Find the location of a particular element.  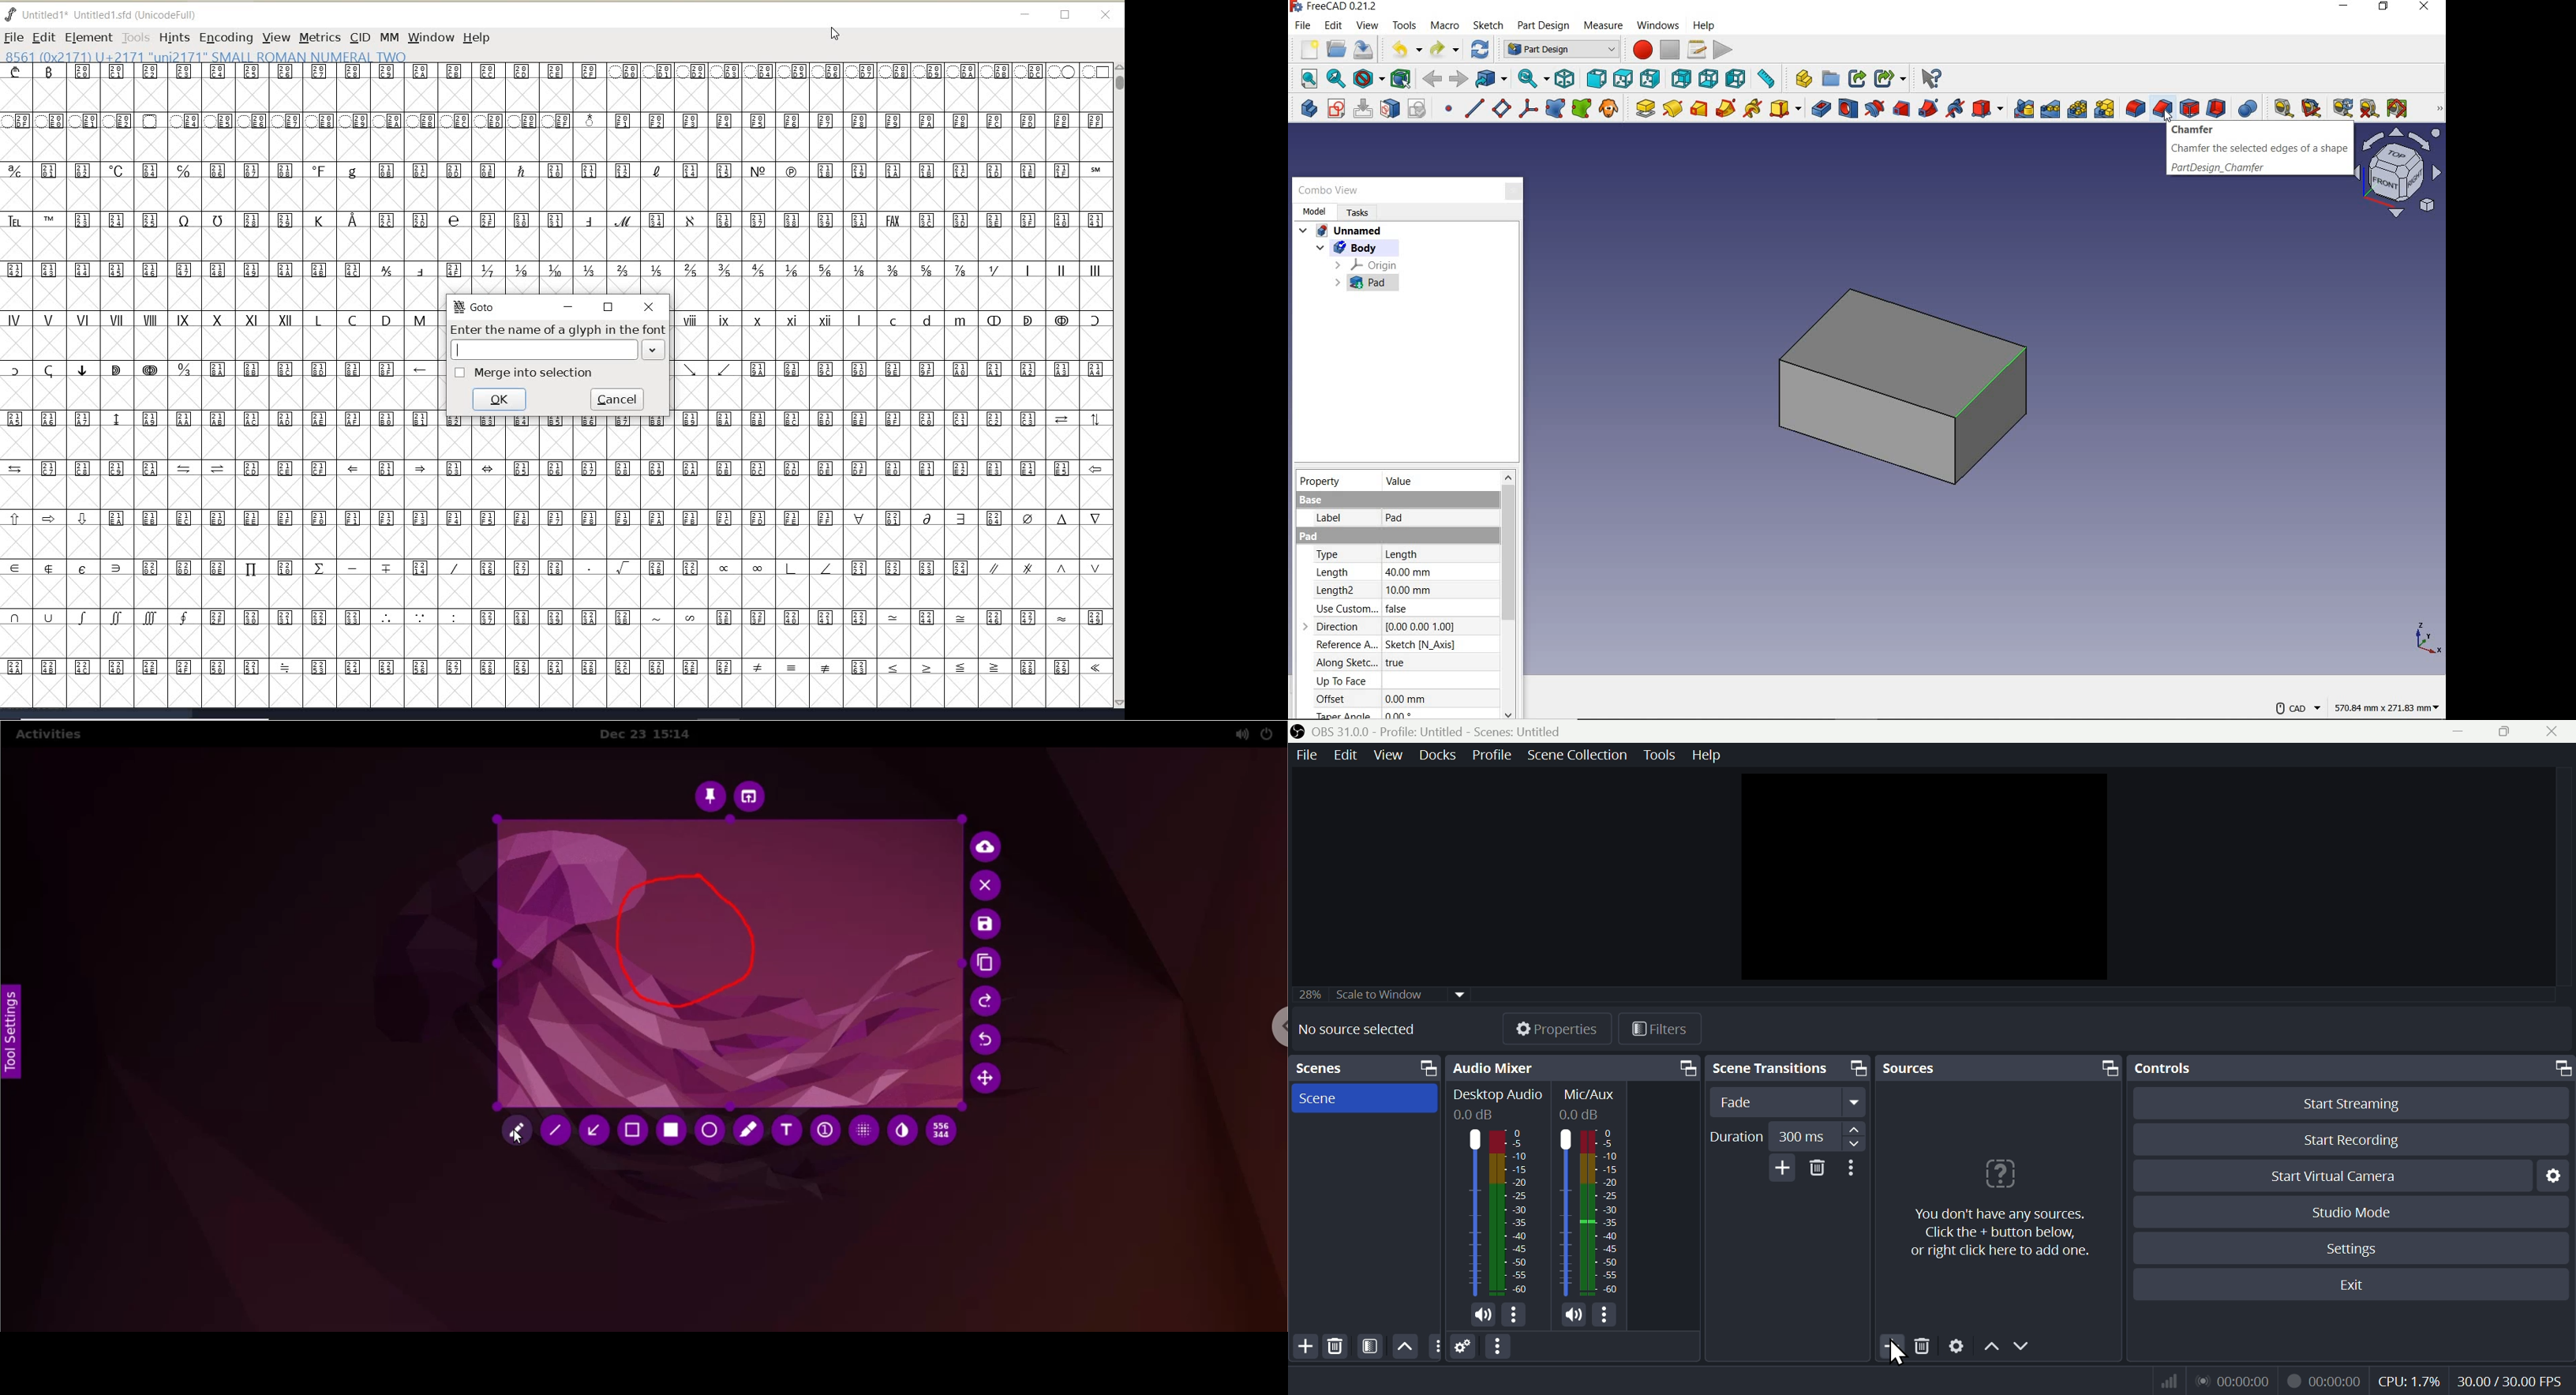

OBS 31.0 .0 profile: untitled scenes: untitled is located at coordinates (1445, 731).